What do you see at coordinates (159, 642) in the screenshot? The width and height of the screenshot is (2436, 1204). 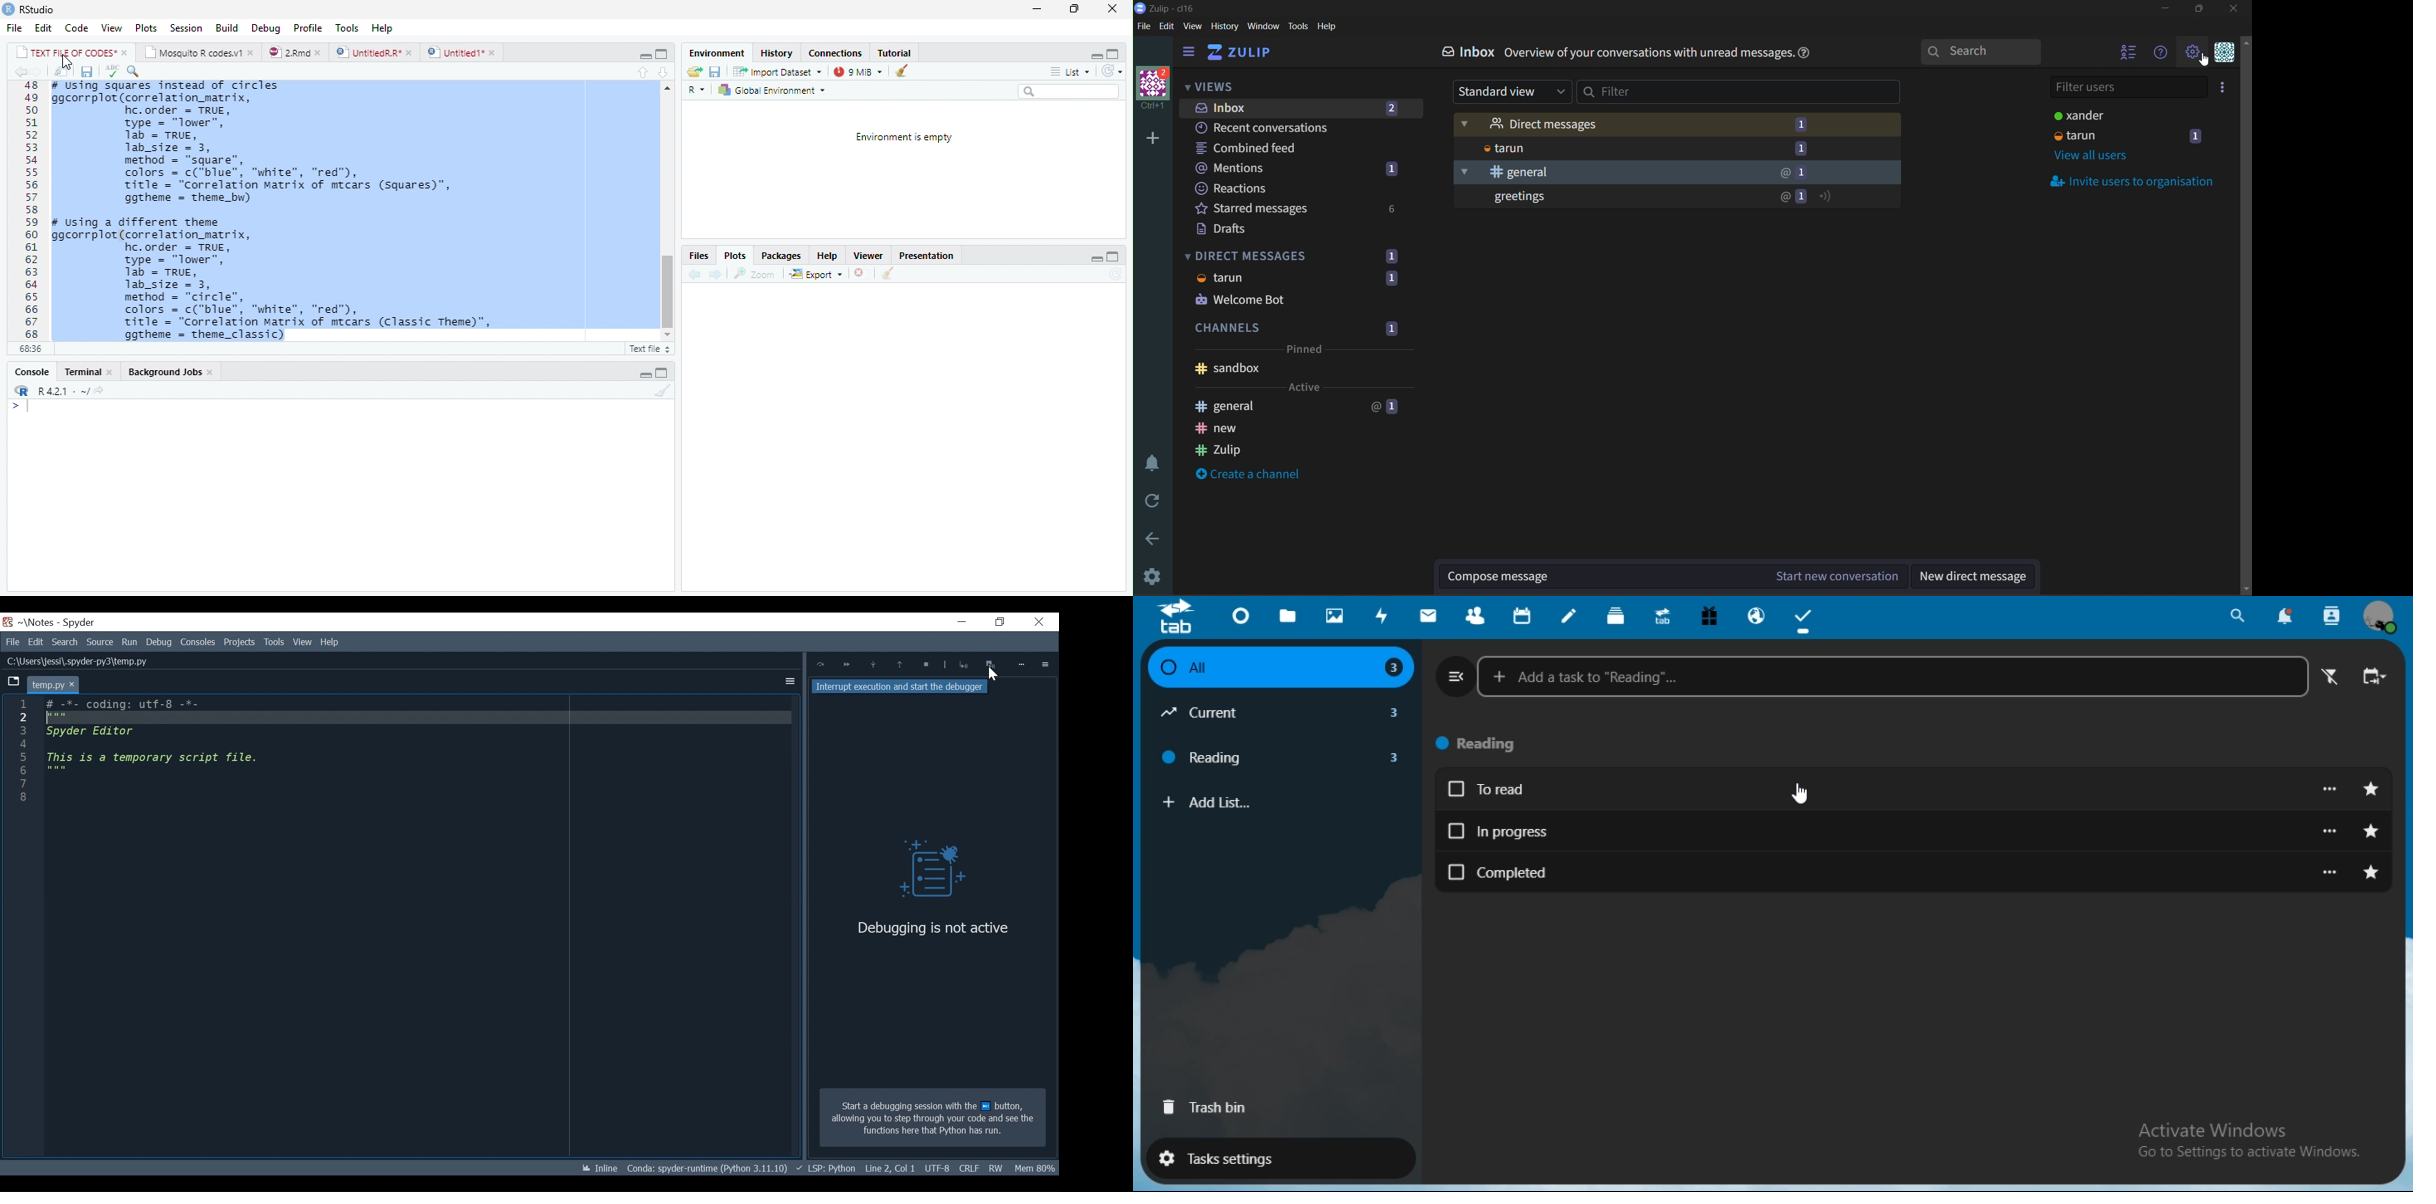 I see `Debug` at bounding box center [159, 642].